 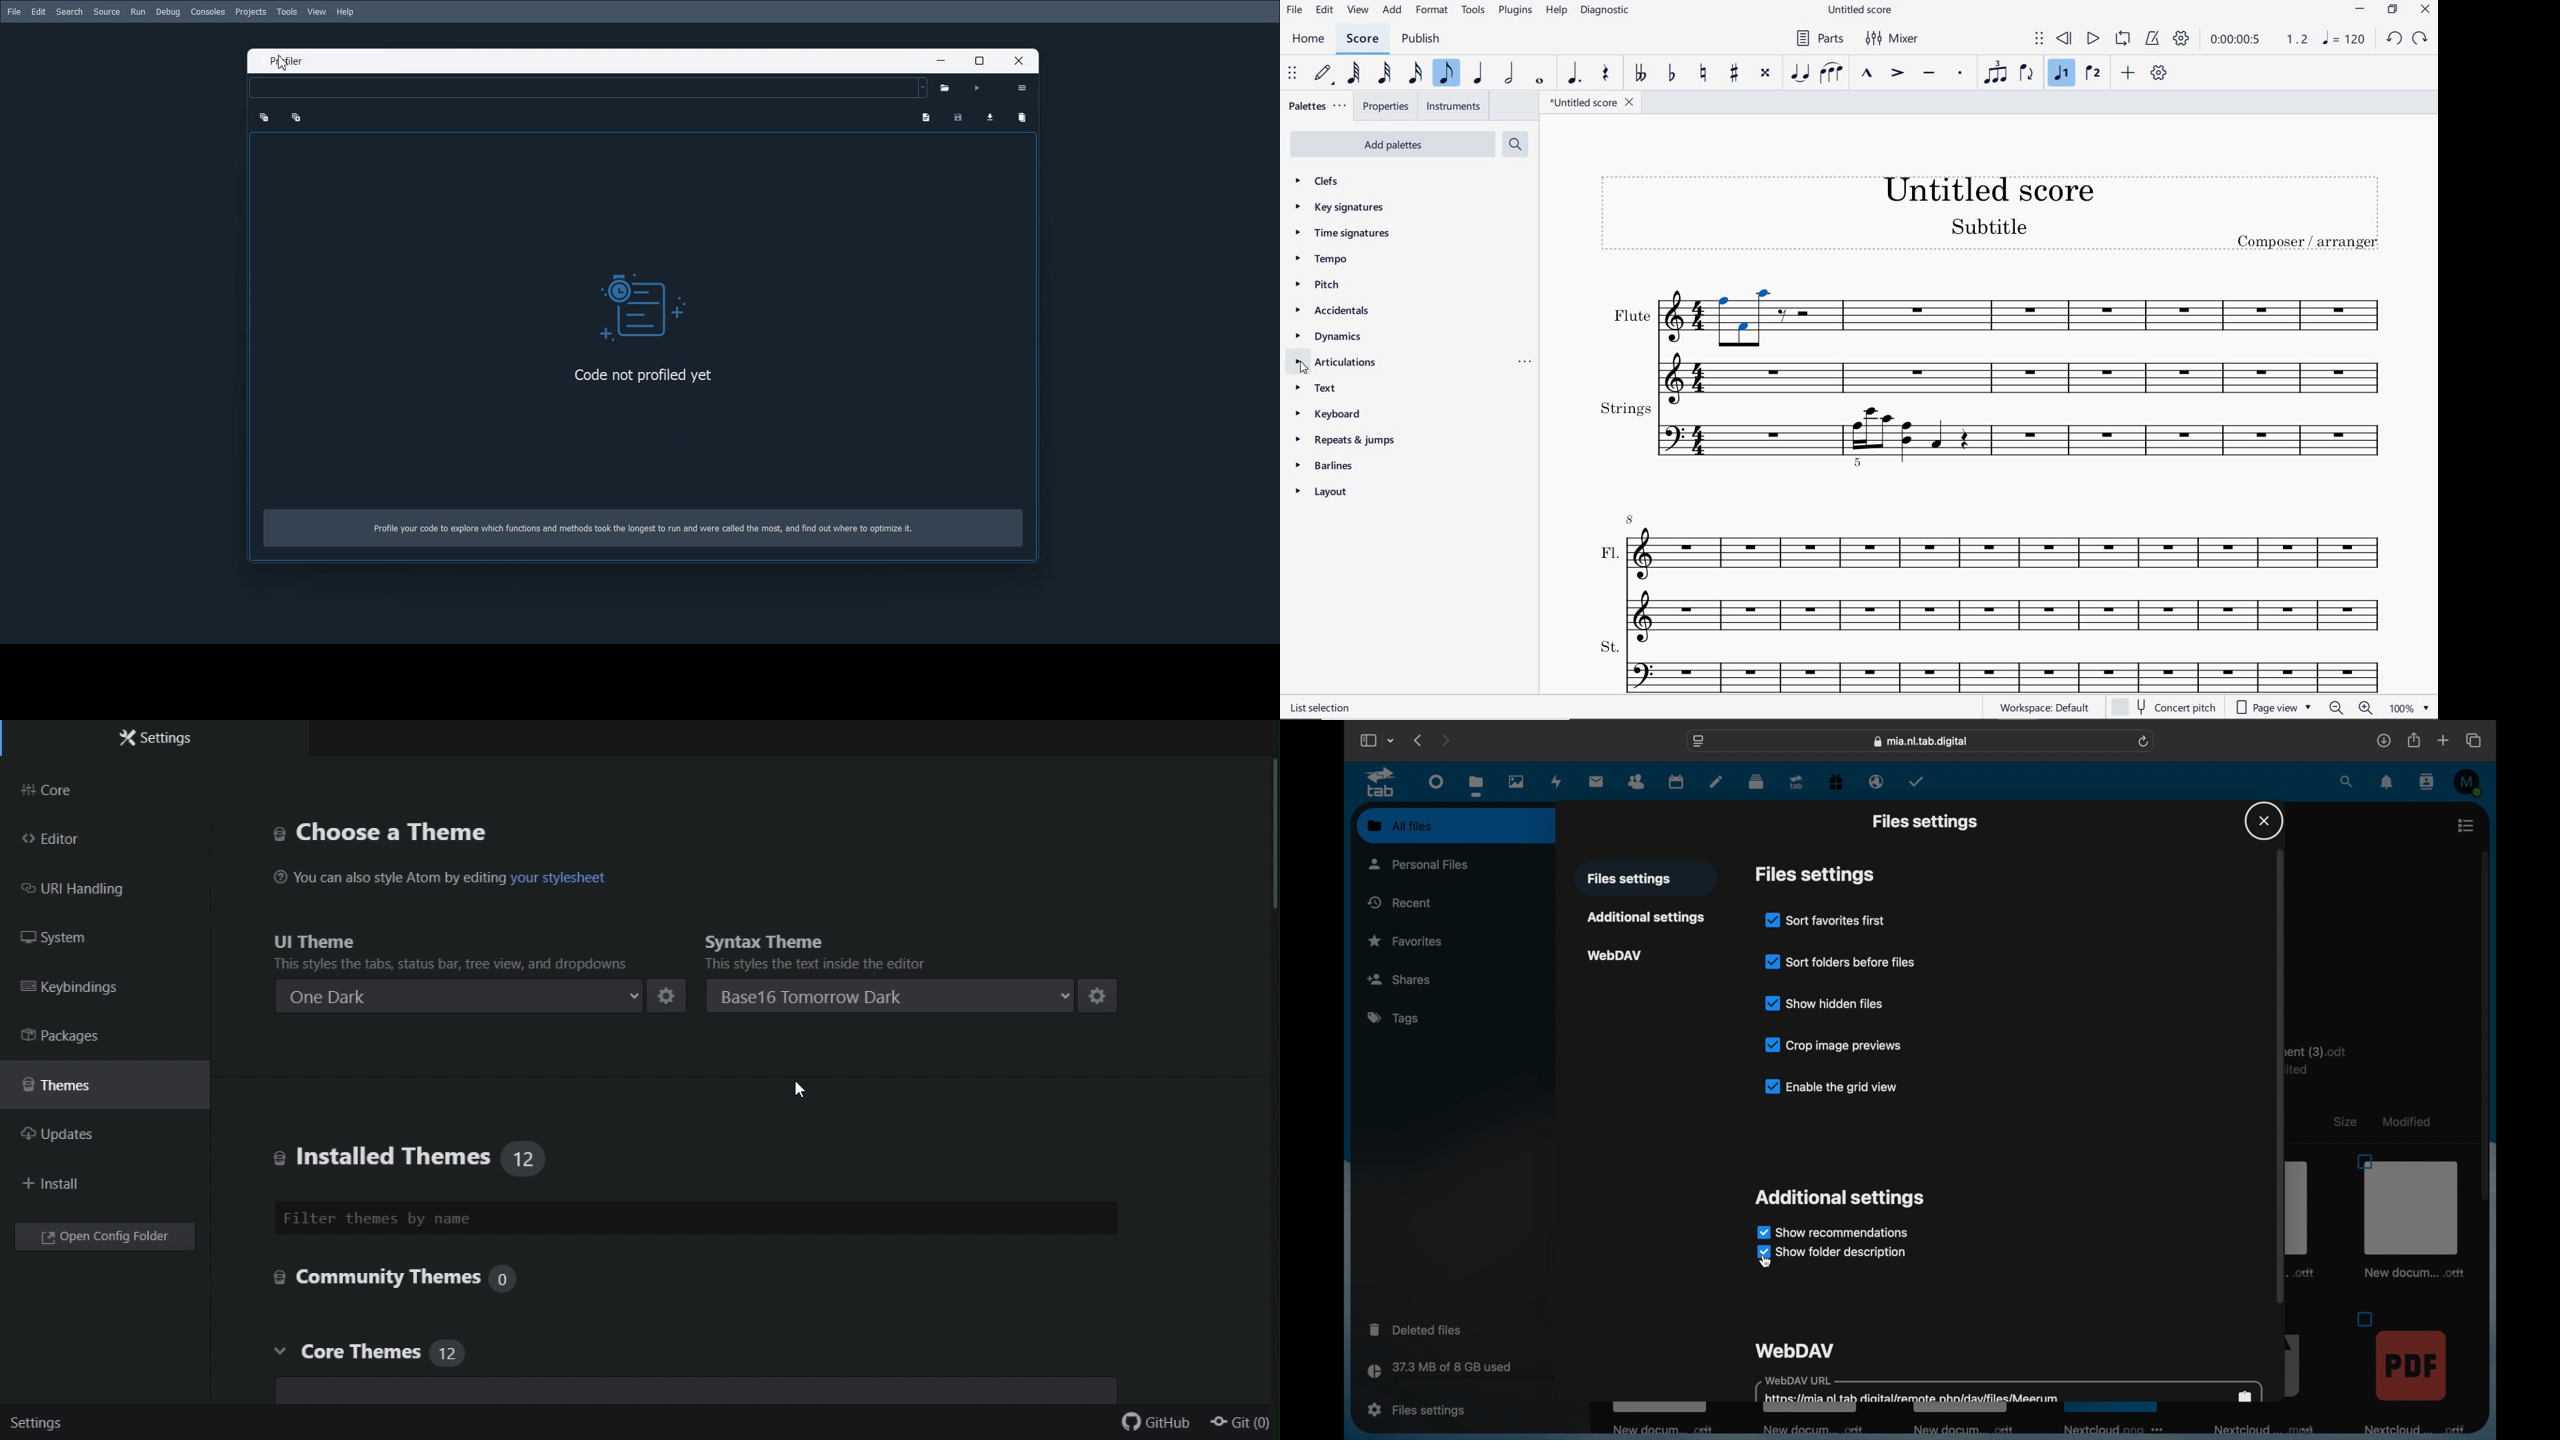 I want to click on tags, so click(x=1392, y=1017).